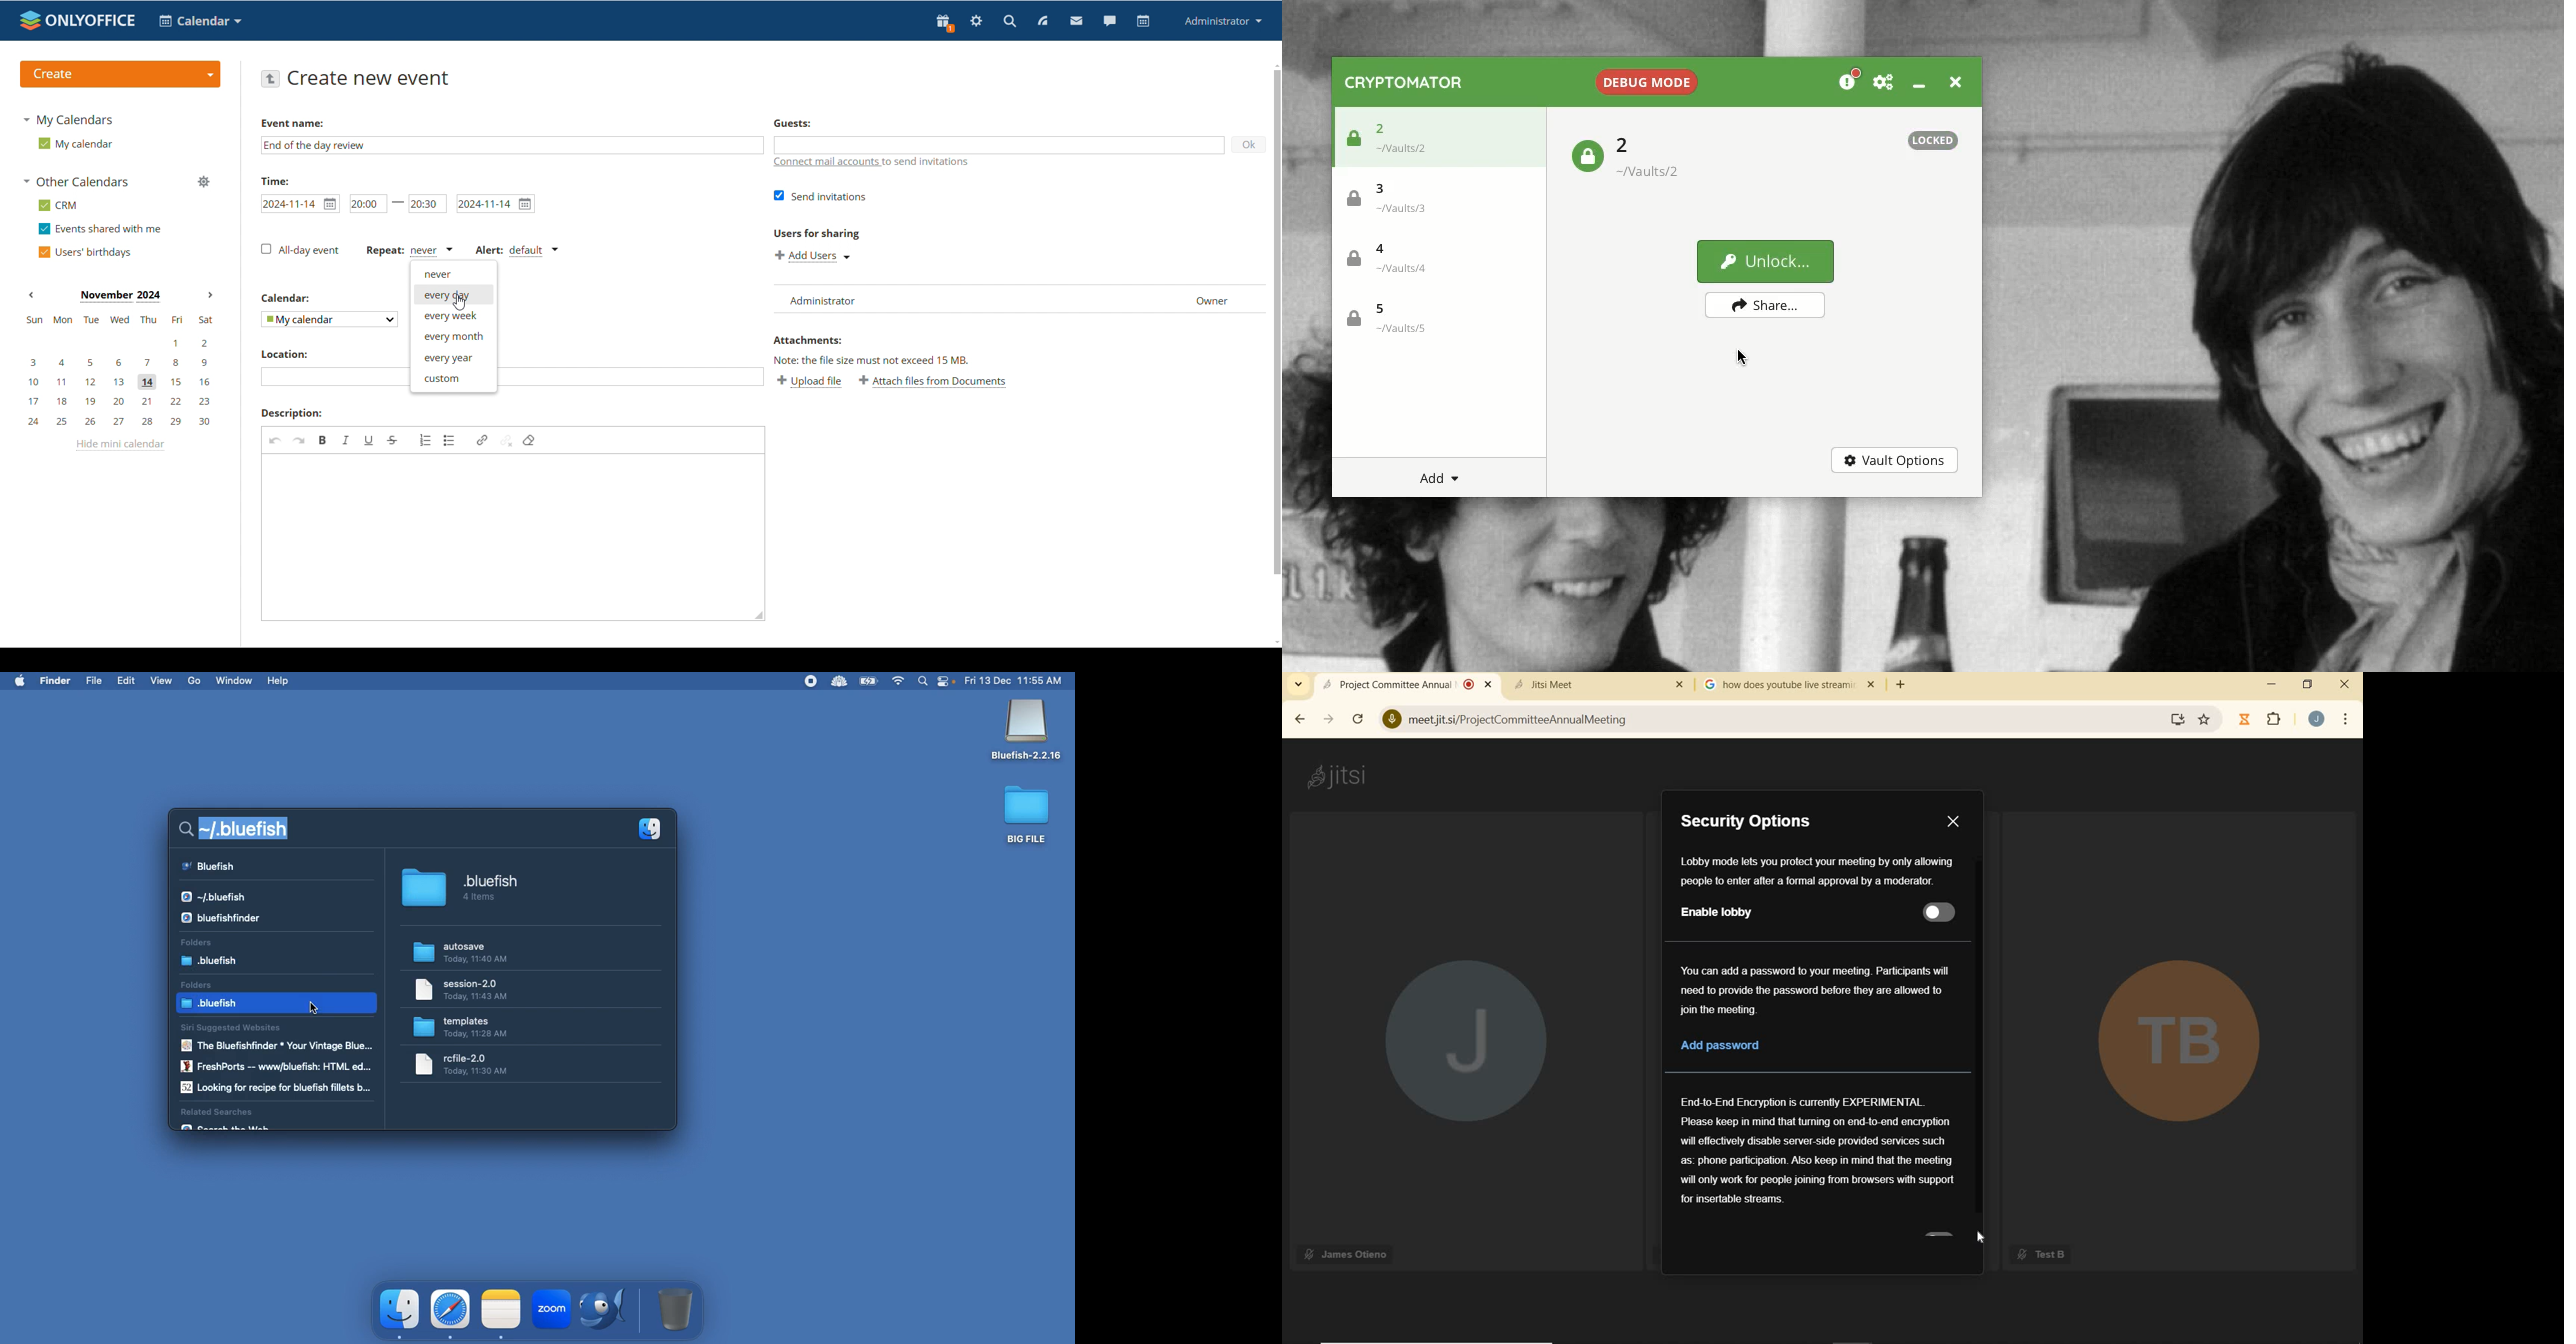  I want to click on .bluefish, so click(460, 886).